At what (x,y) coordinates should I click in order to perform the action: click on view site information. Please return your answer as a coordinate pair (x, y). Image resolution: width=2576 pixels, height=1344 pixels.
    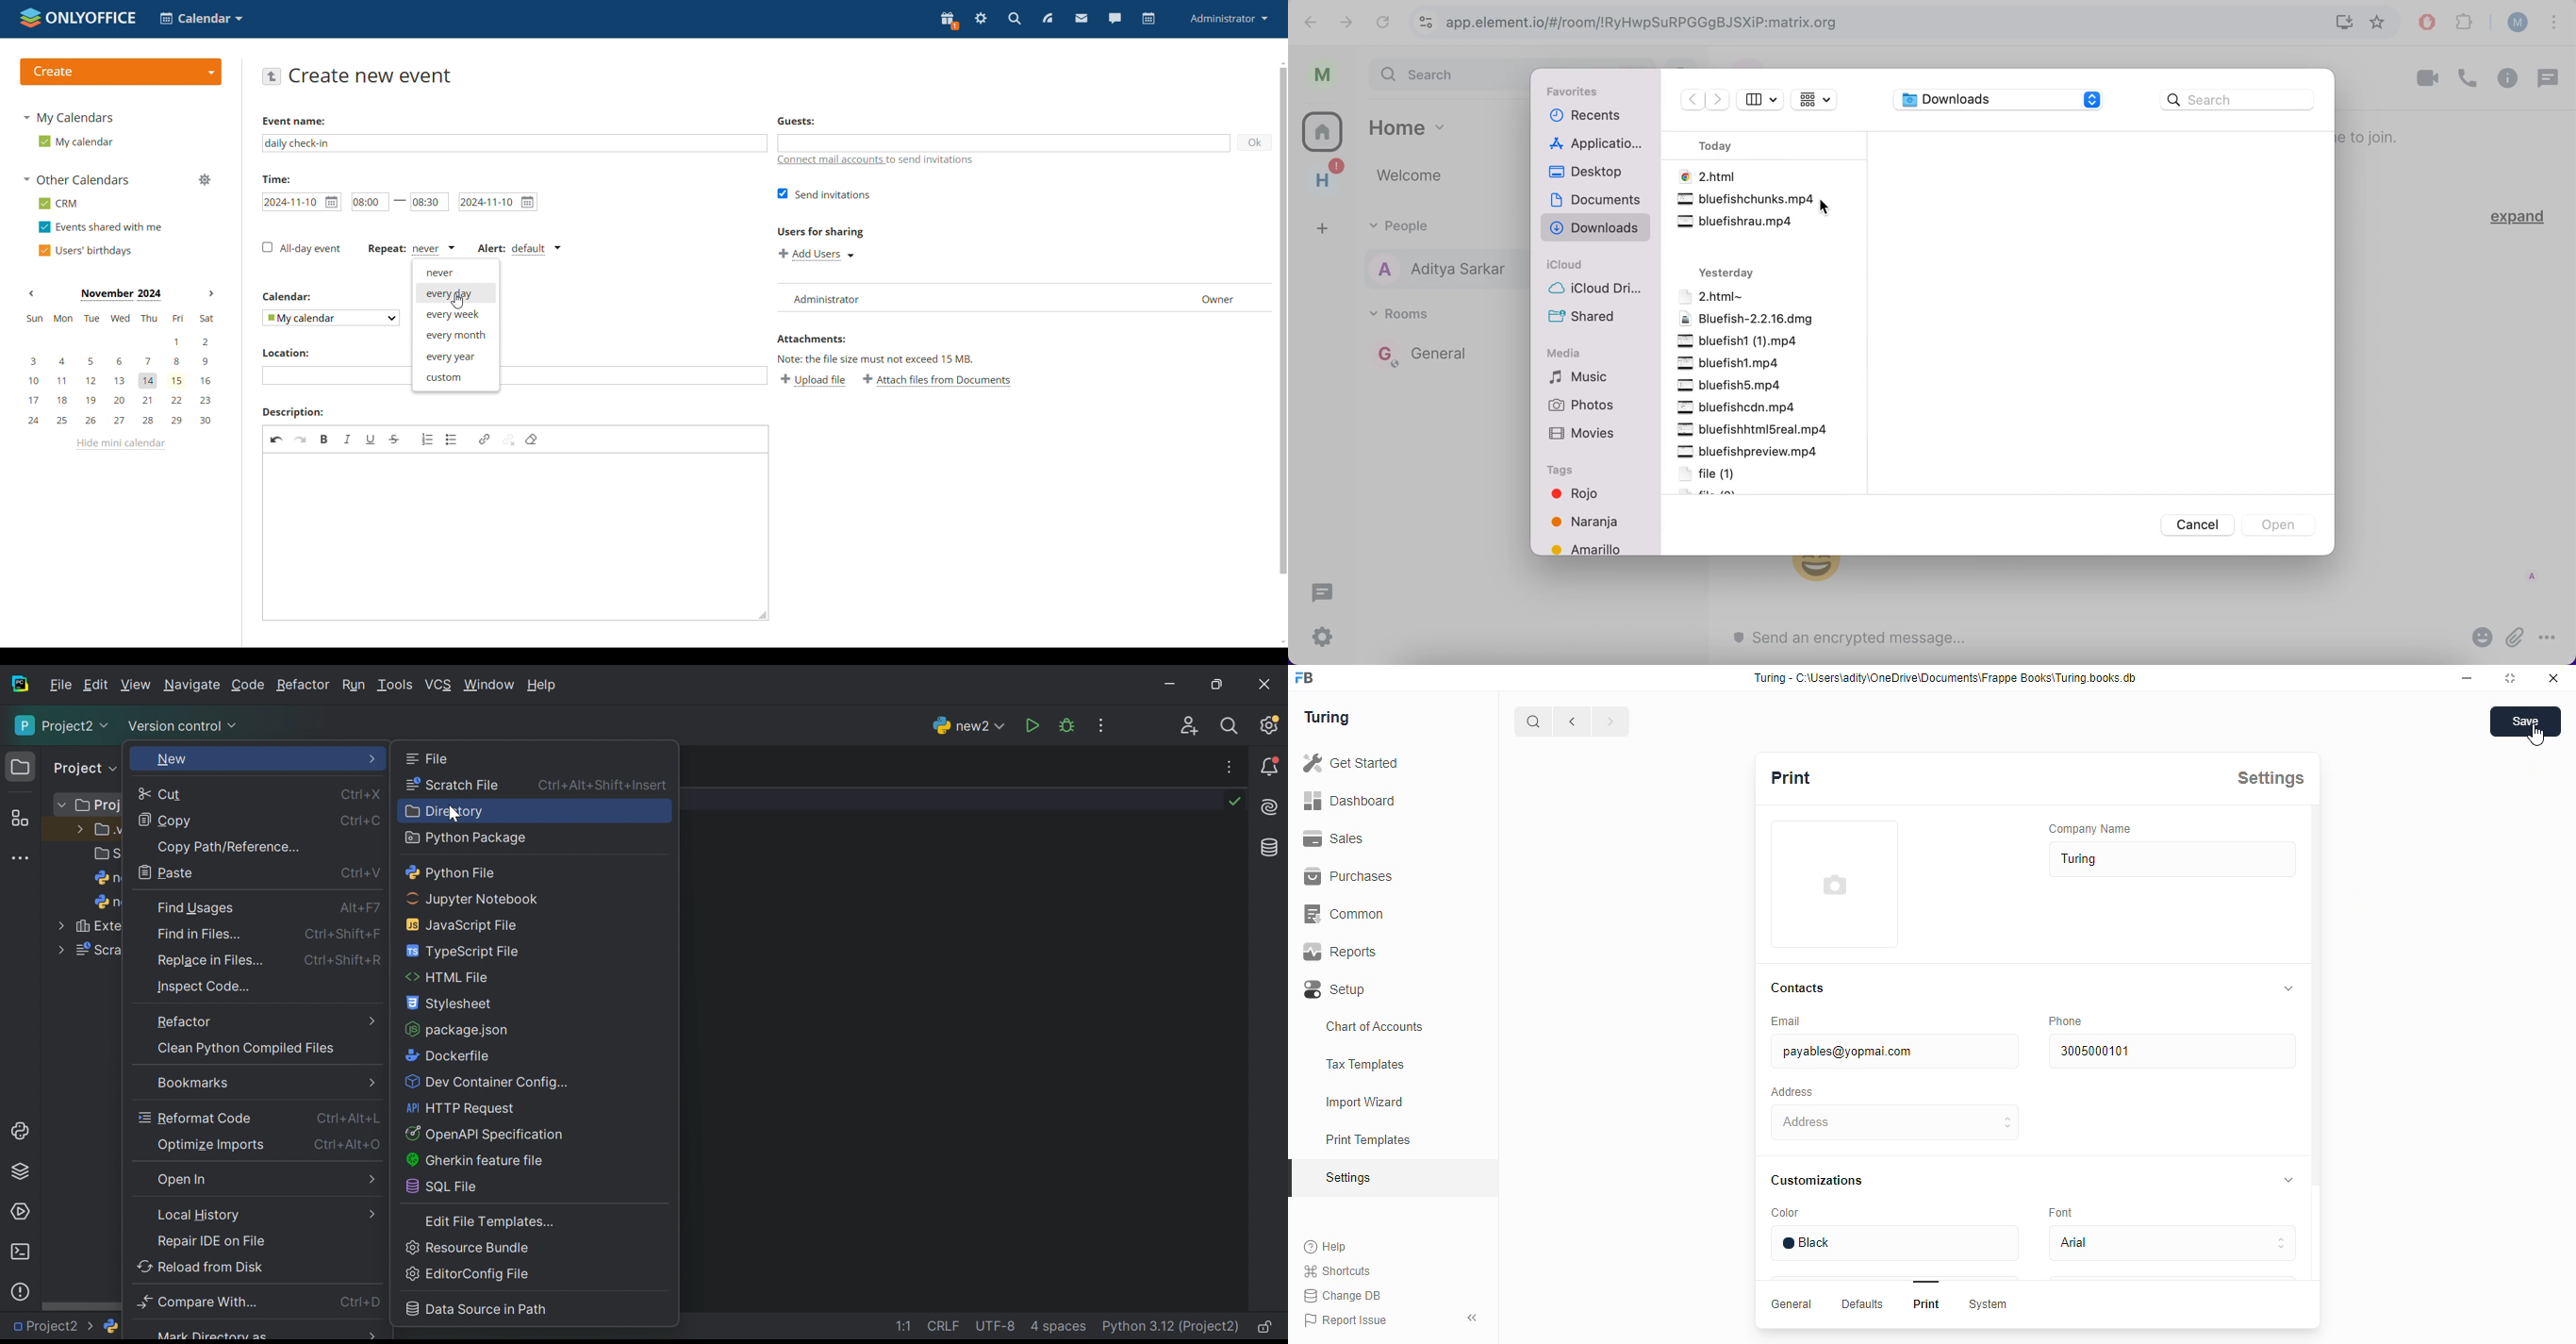
    Looking at the image, I should click on (1425, 22).